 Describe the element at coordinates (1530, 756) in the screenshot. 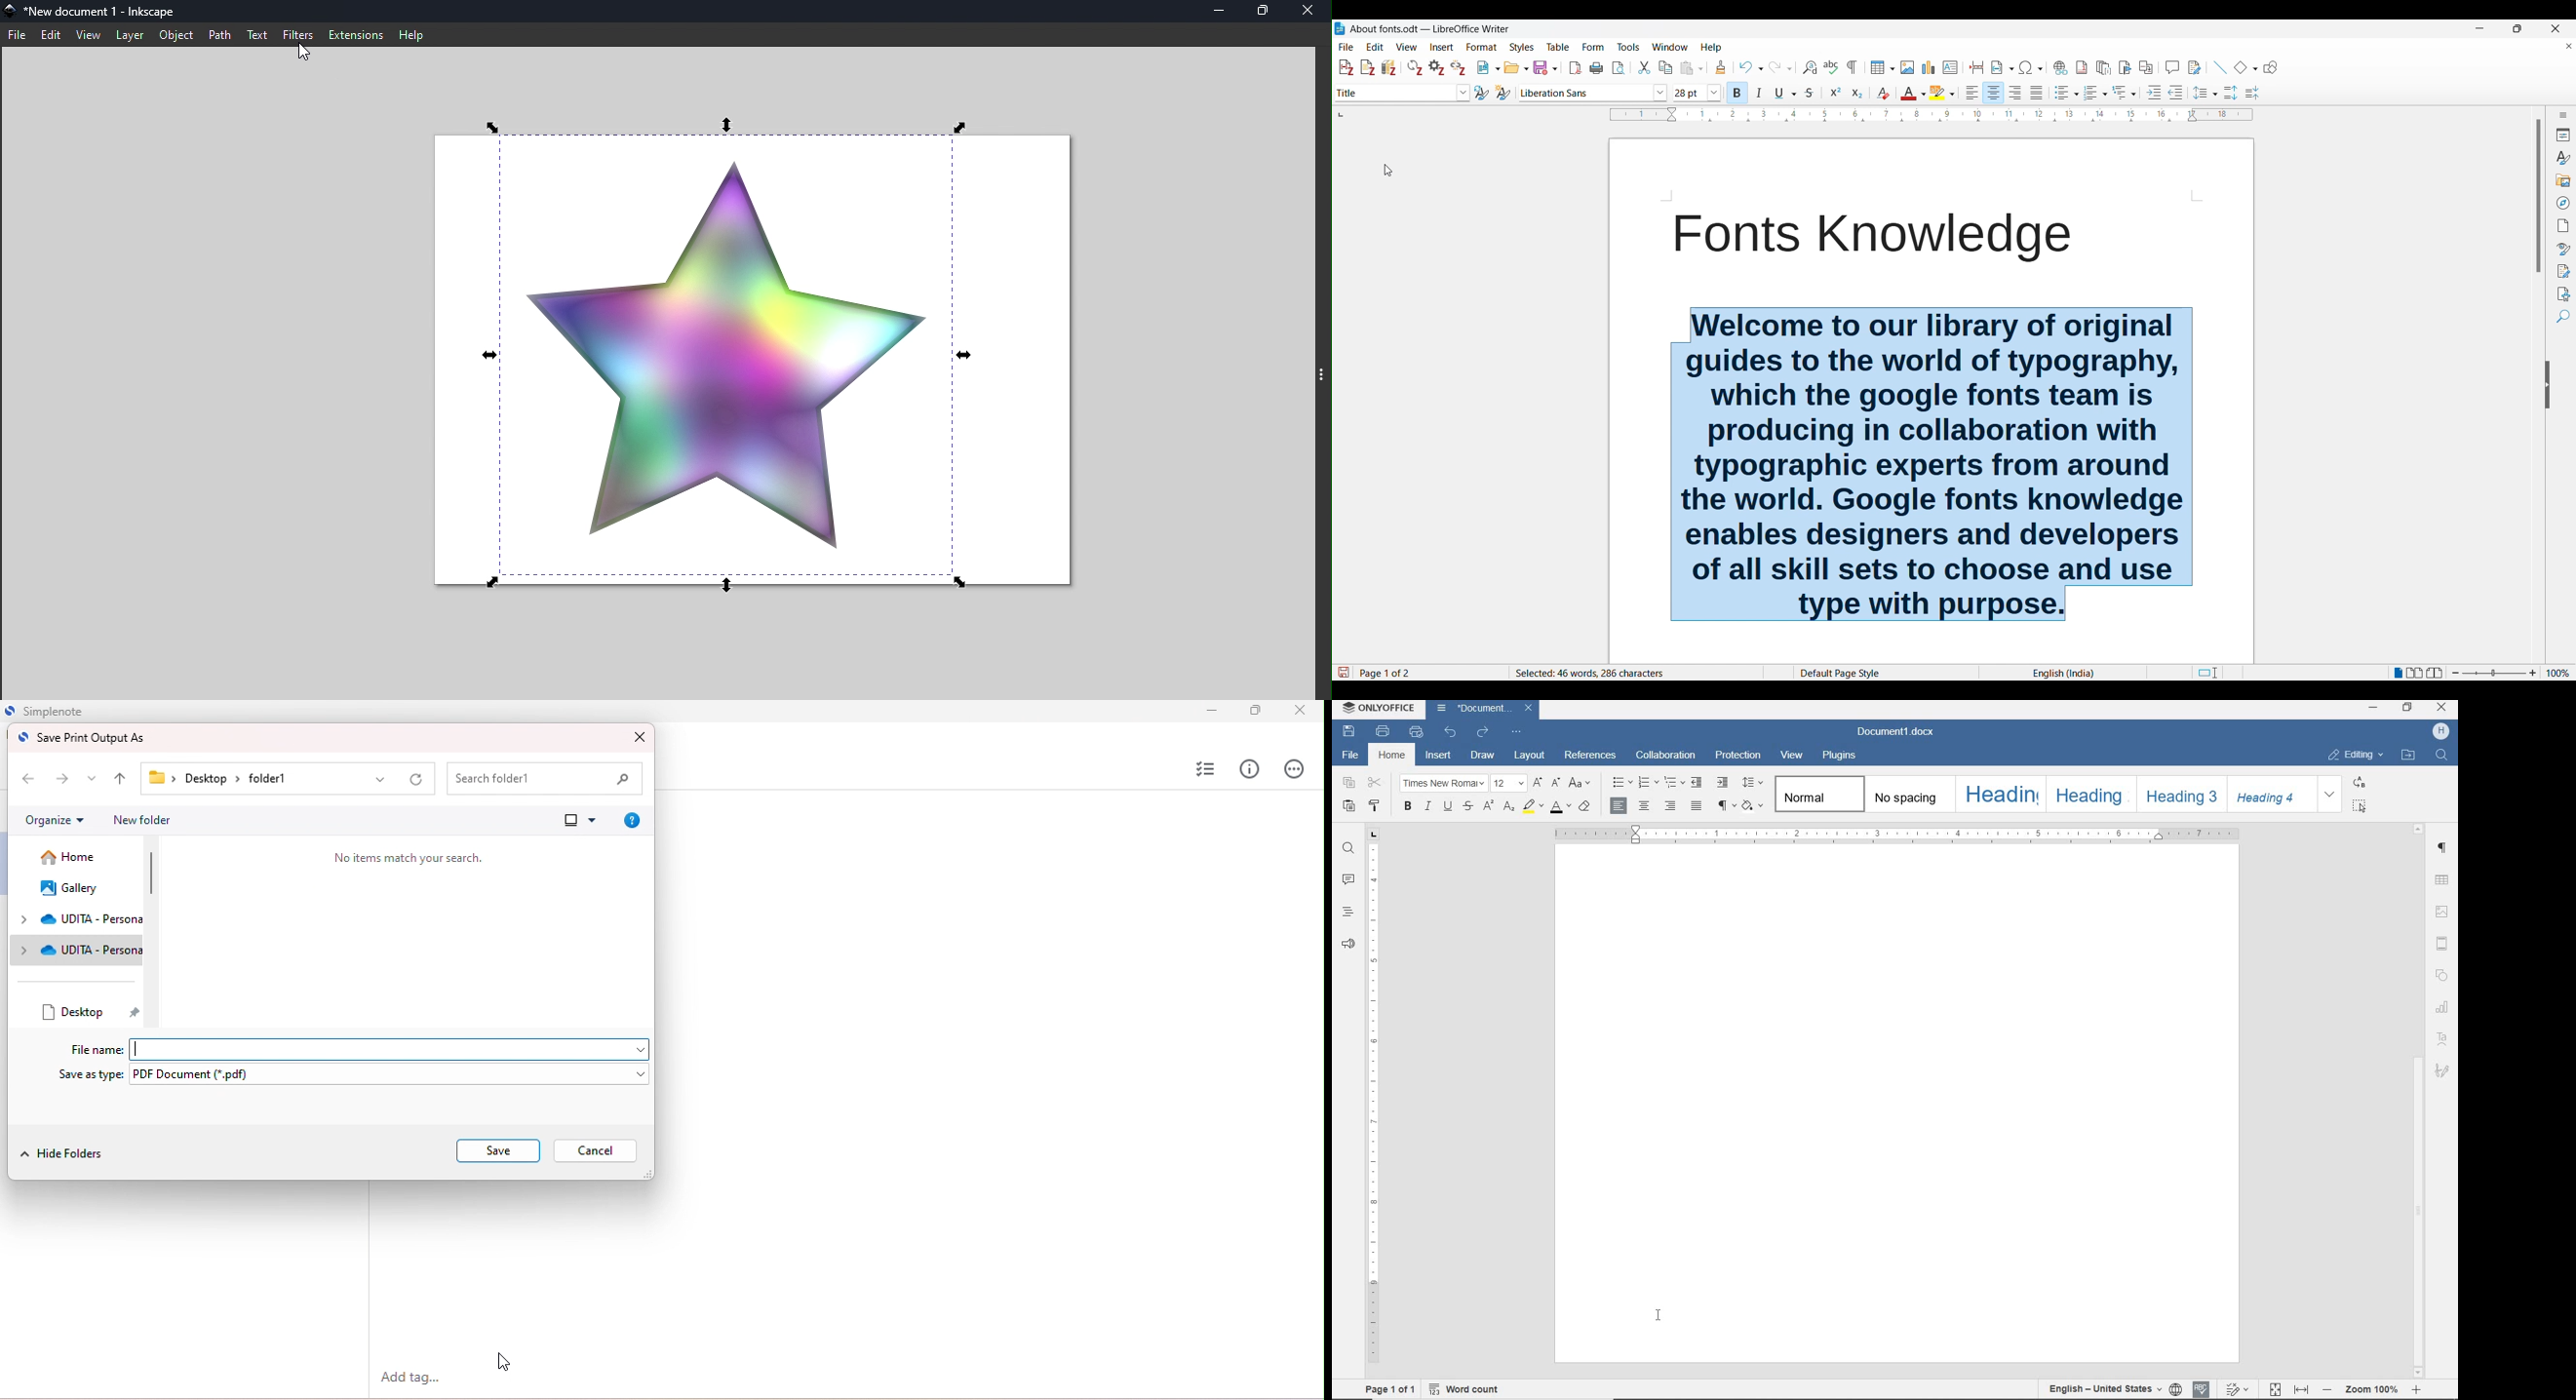

I see `layout` at that location.